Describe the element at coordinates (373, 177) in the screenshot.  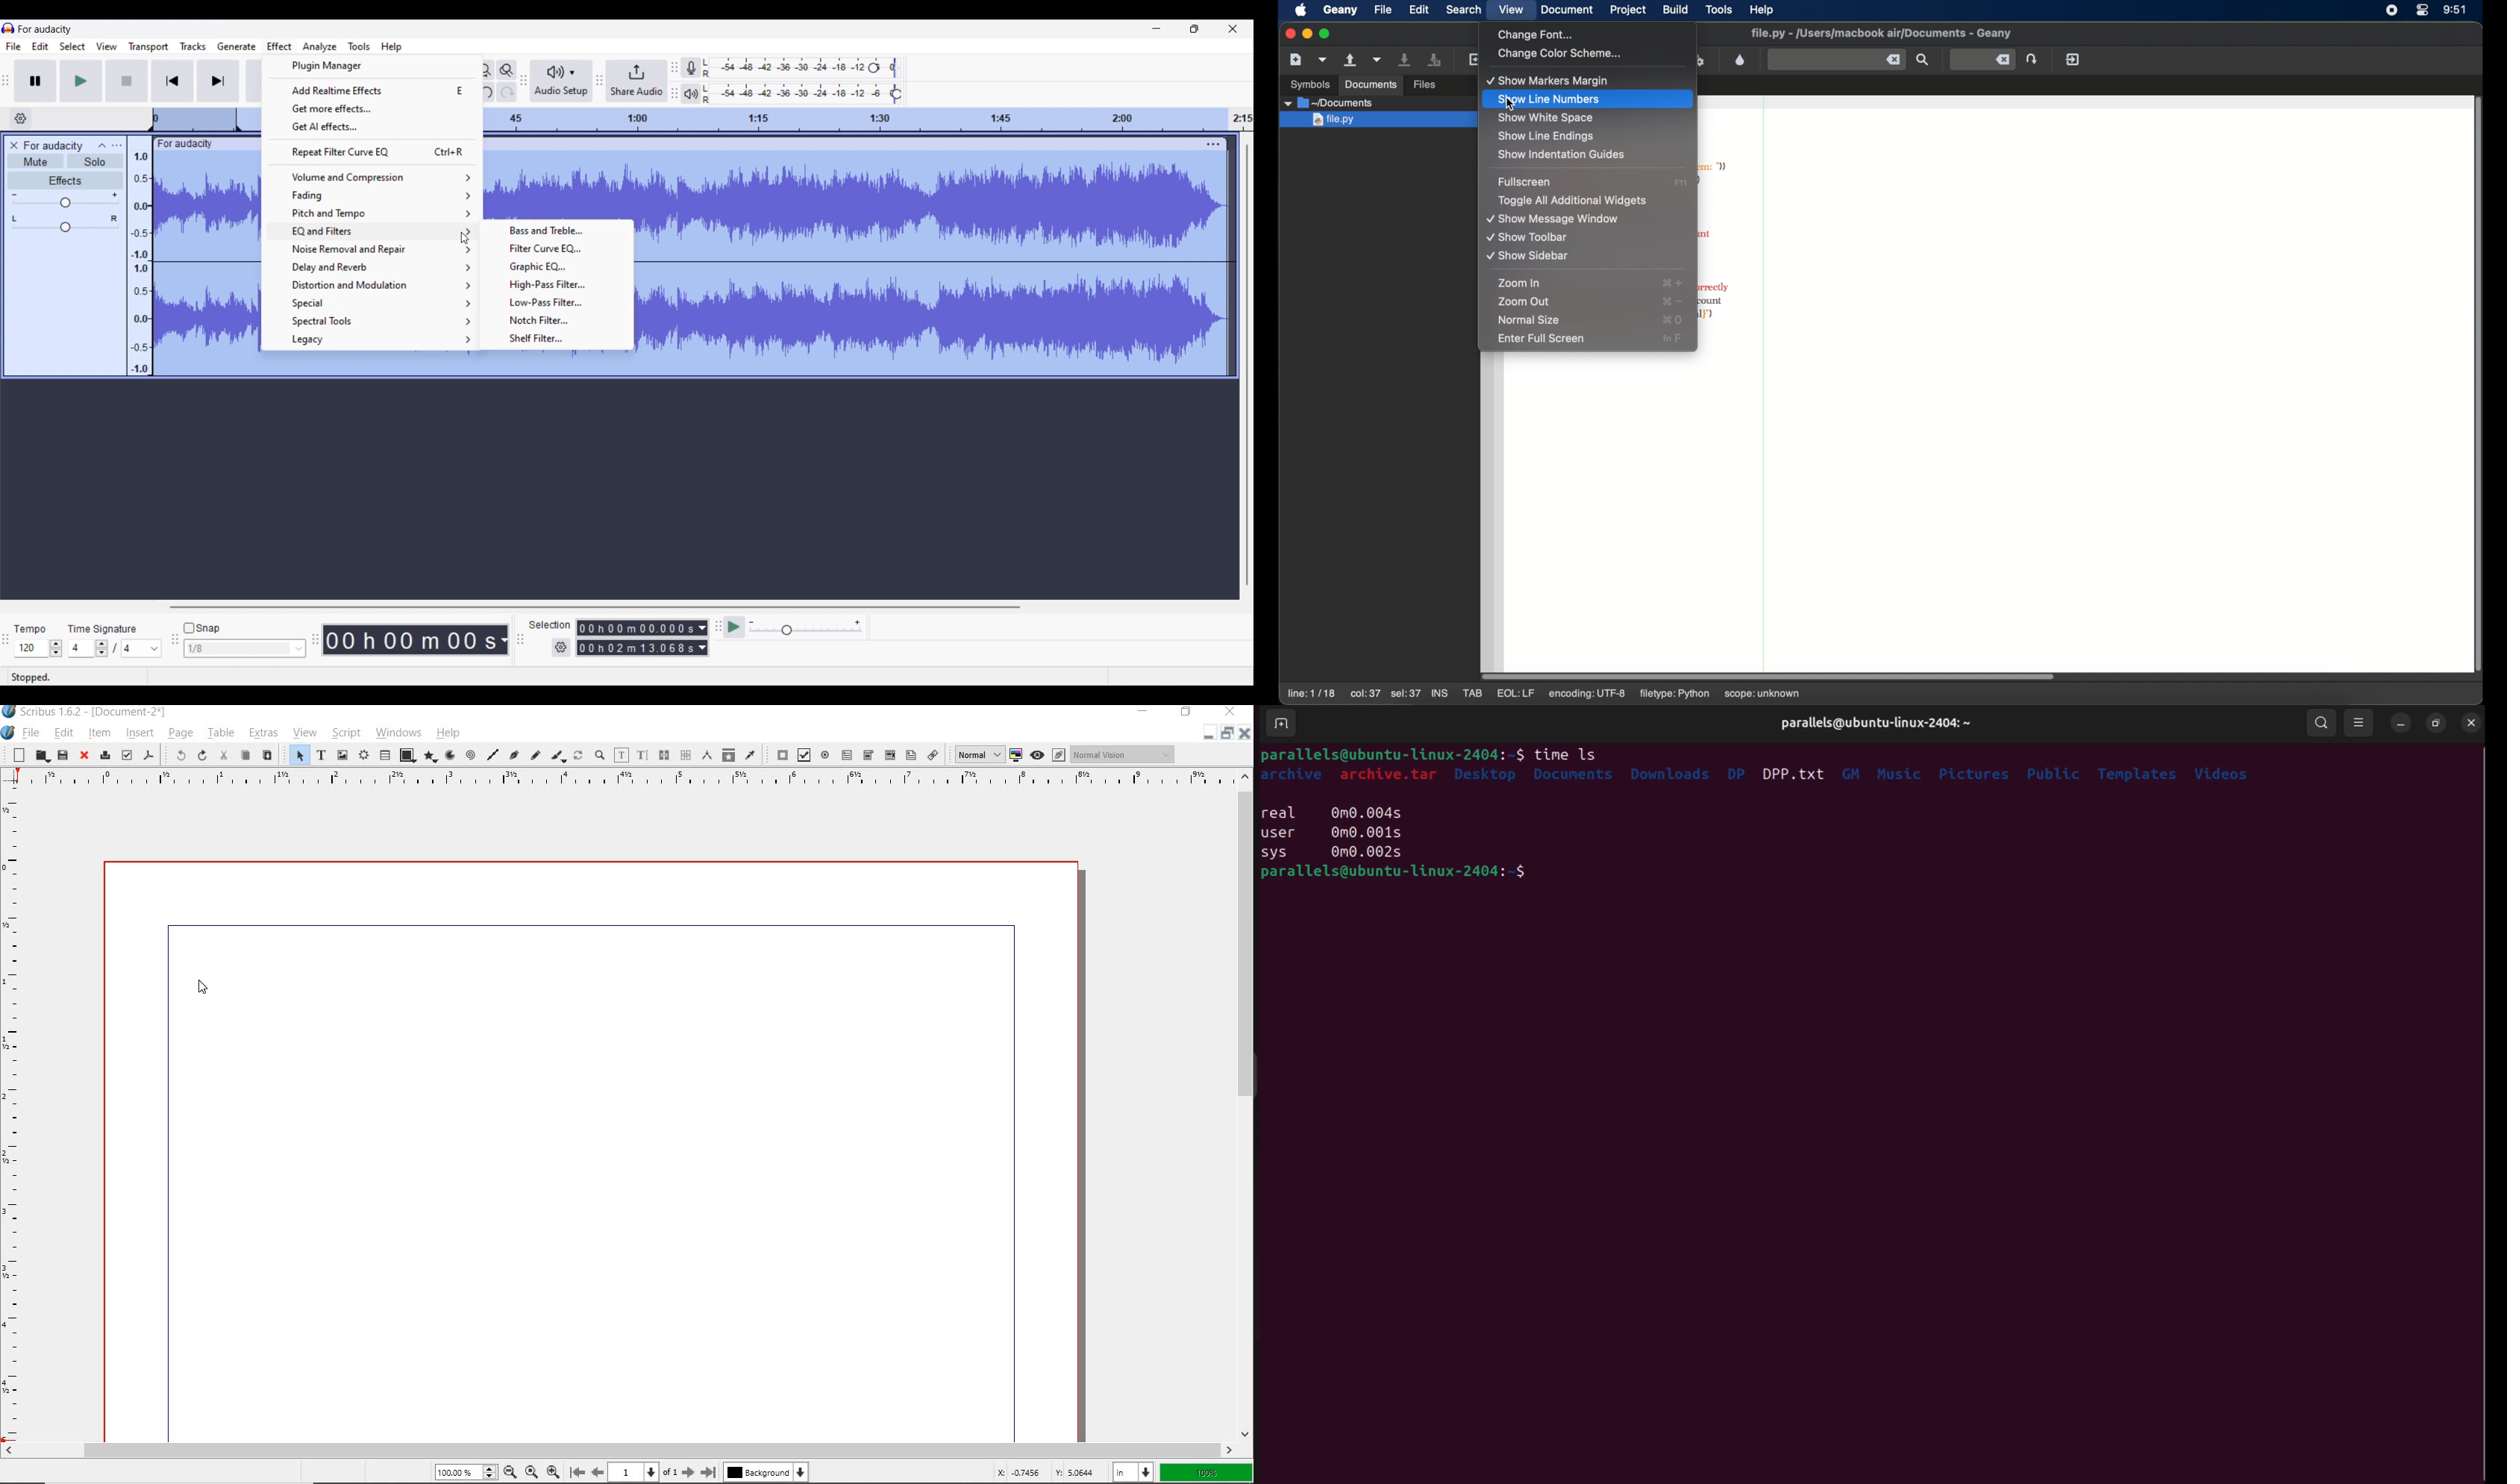
I see `Volume and compression options` at that location.